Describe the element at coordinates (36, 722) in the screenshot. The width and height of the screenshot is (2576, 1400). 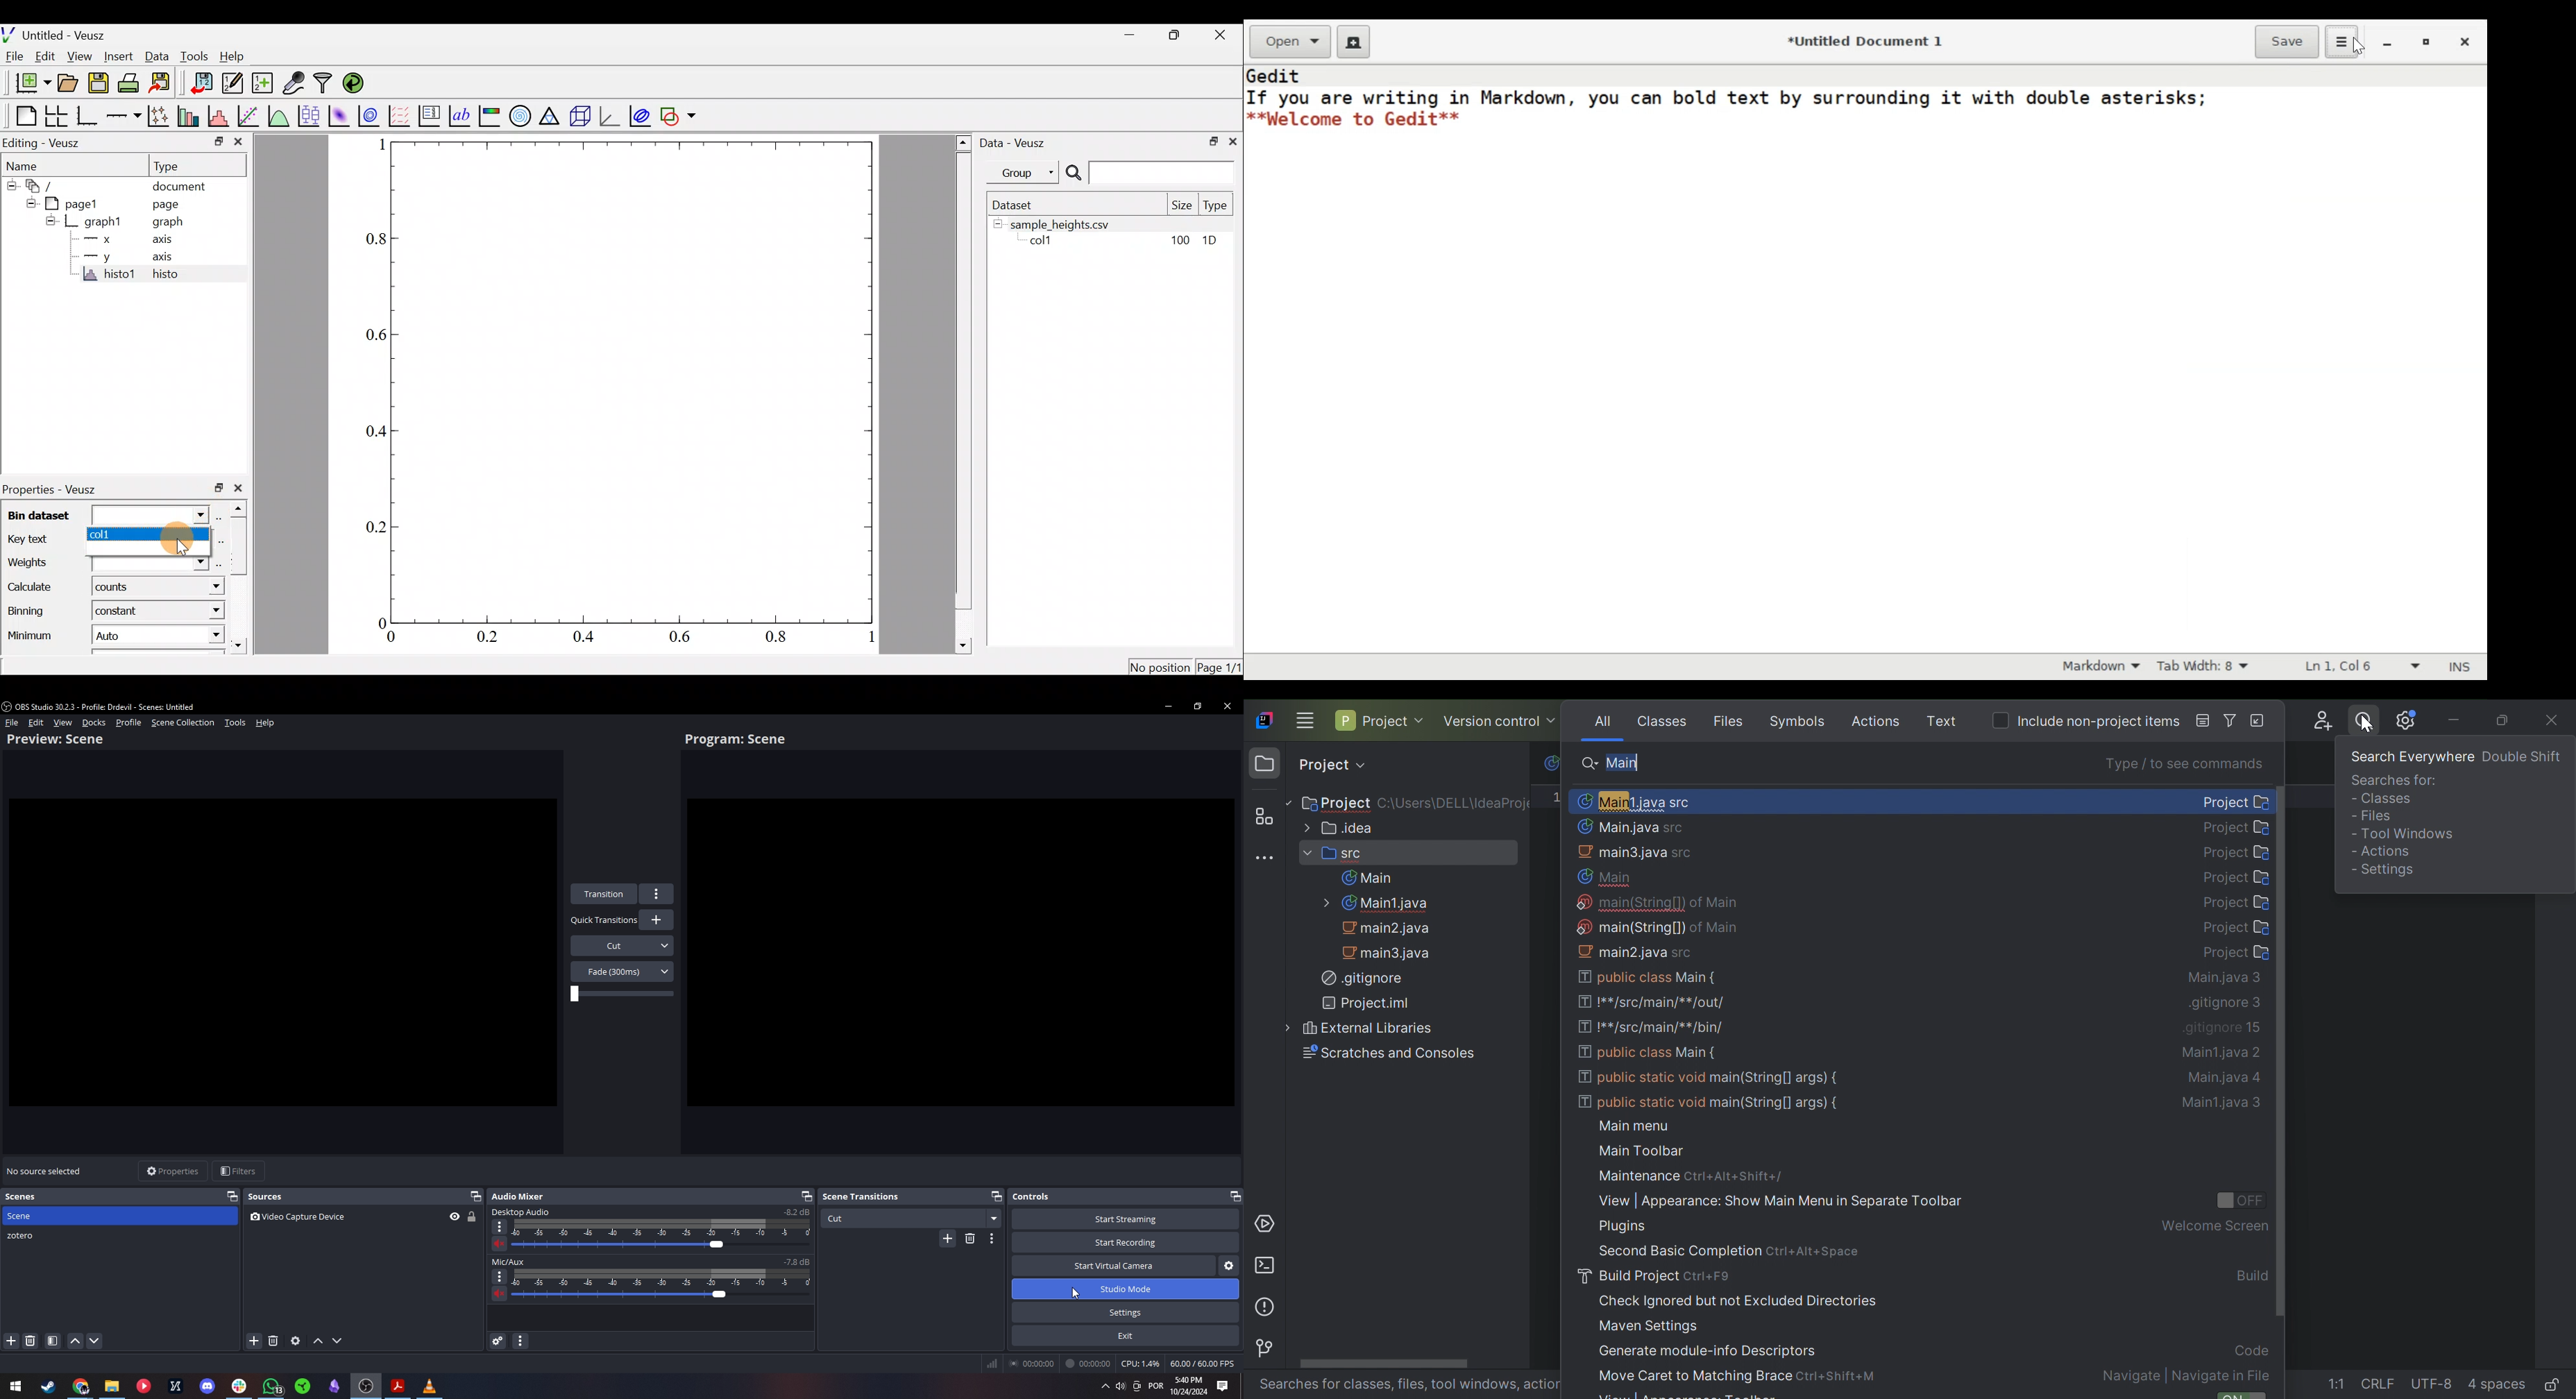
I see `Edit` at that location.